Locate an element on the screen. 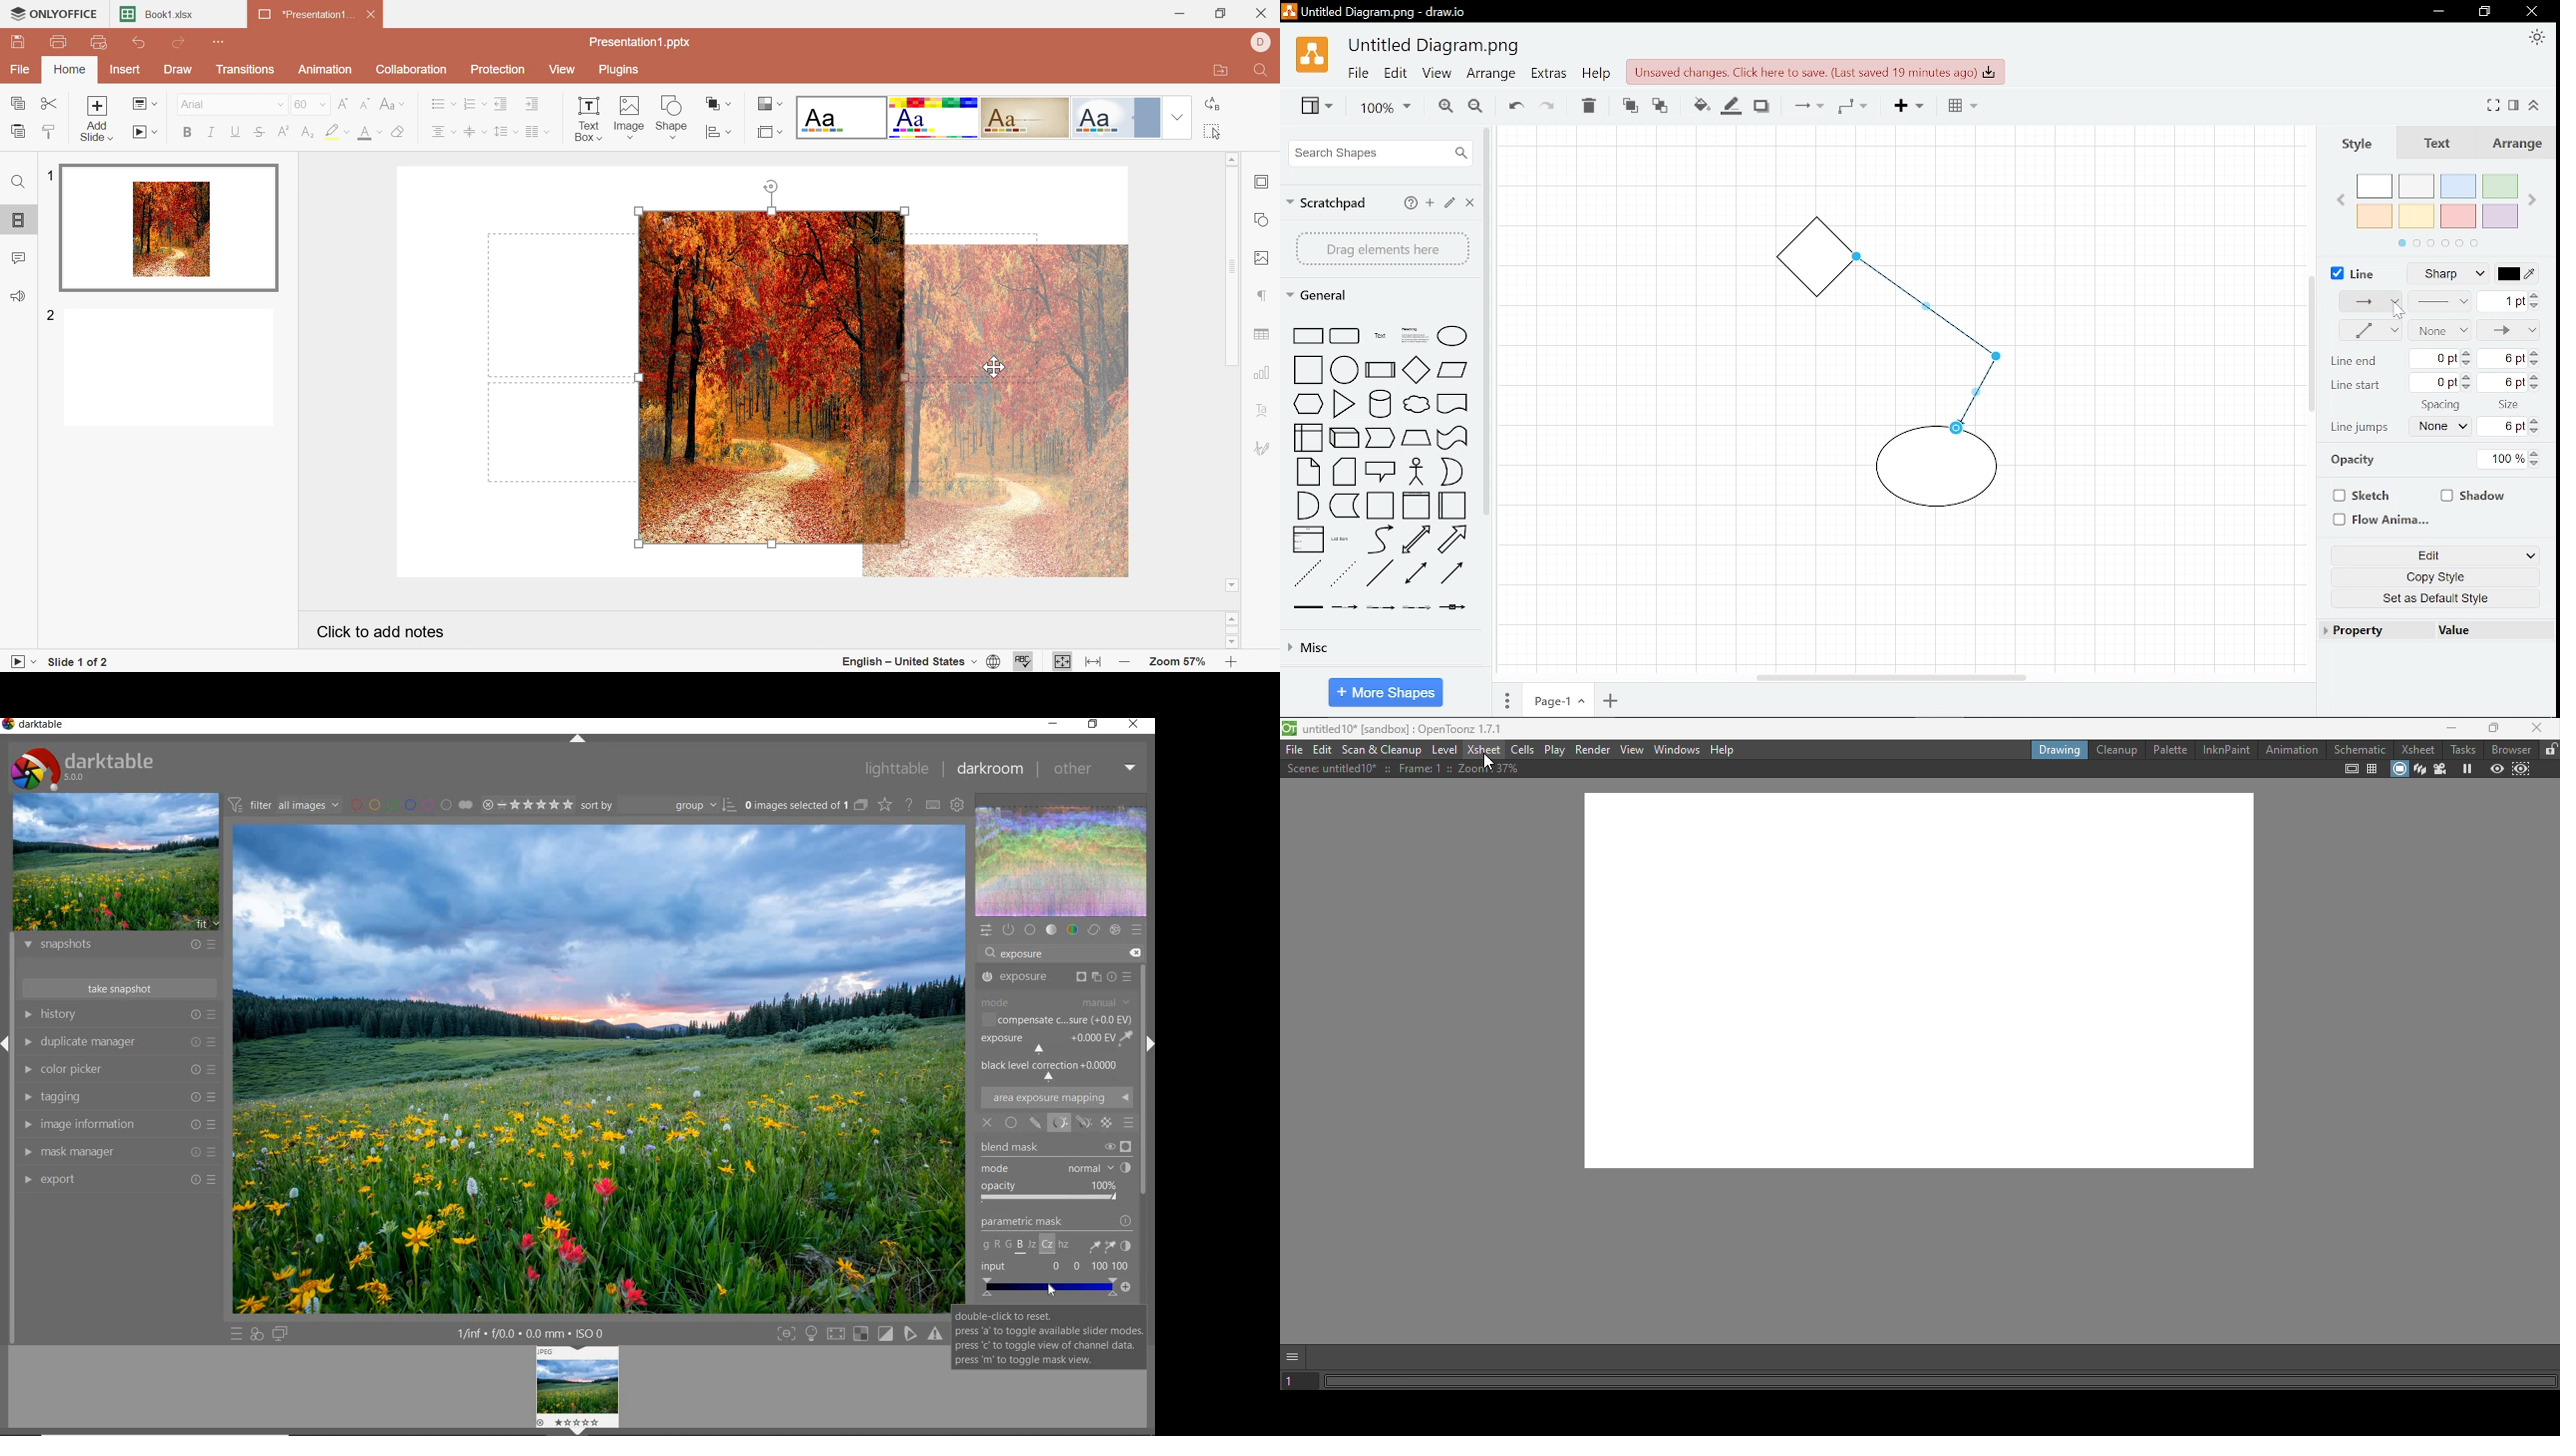 The width and height of the screenshot is (2576, 1456). take snapshot is located at coordinates (120, 988).